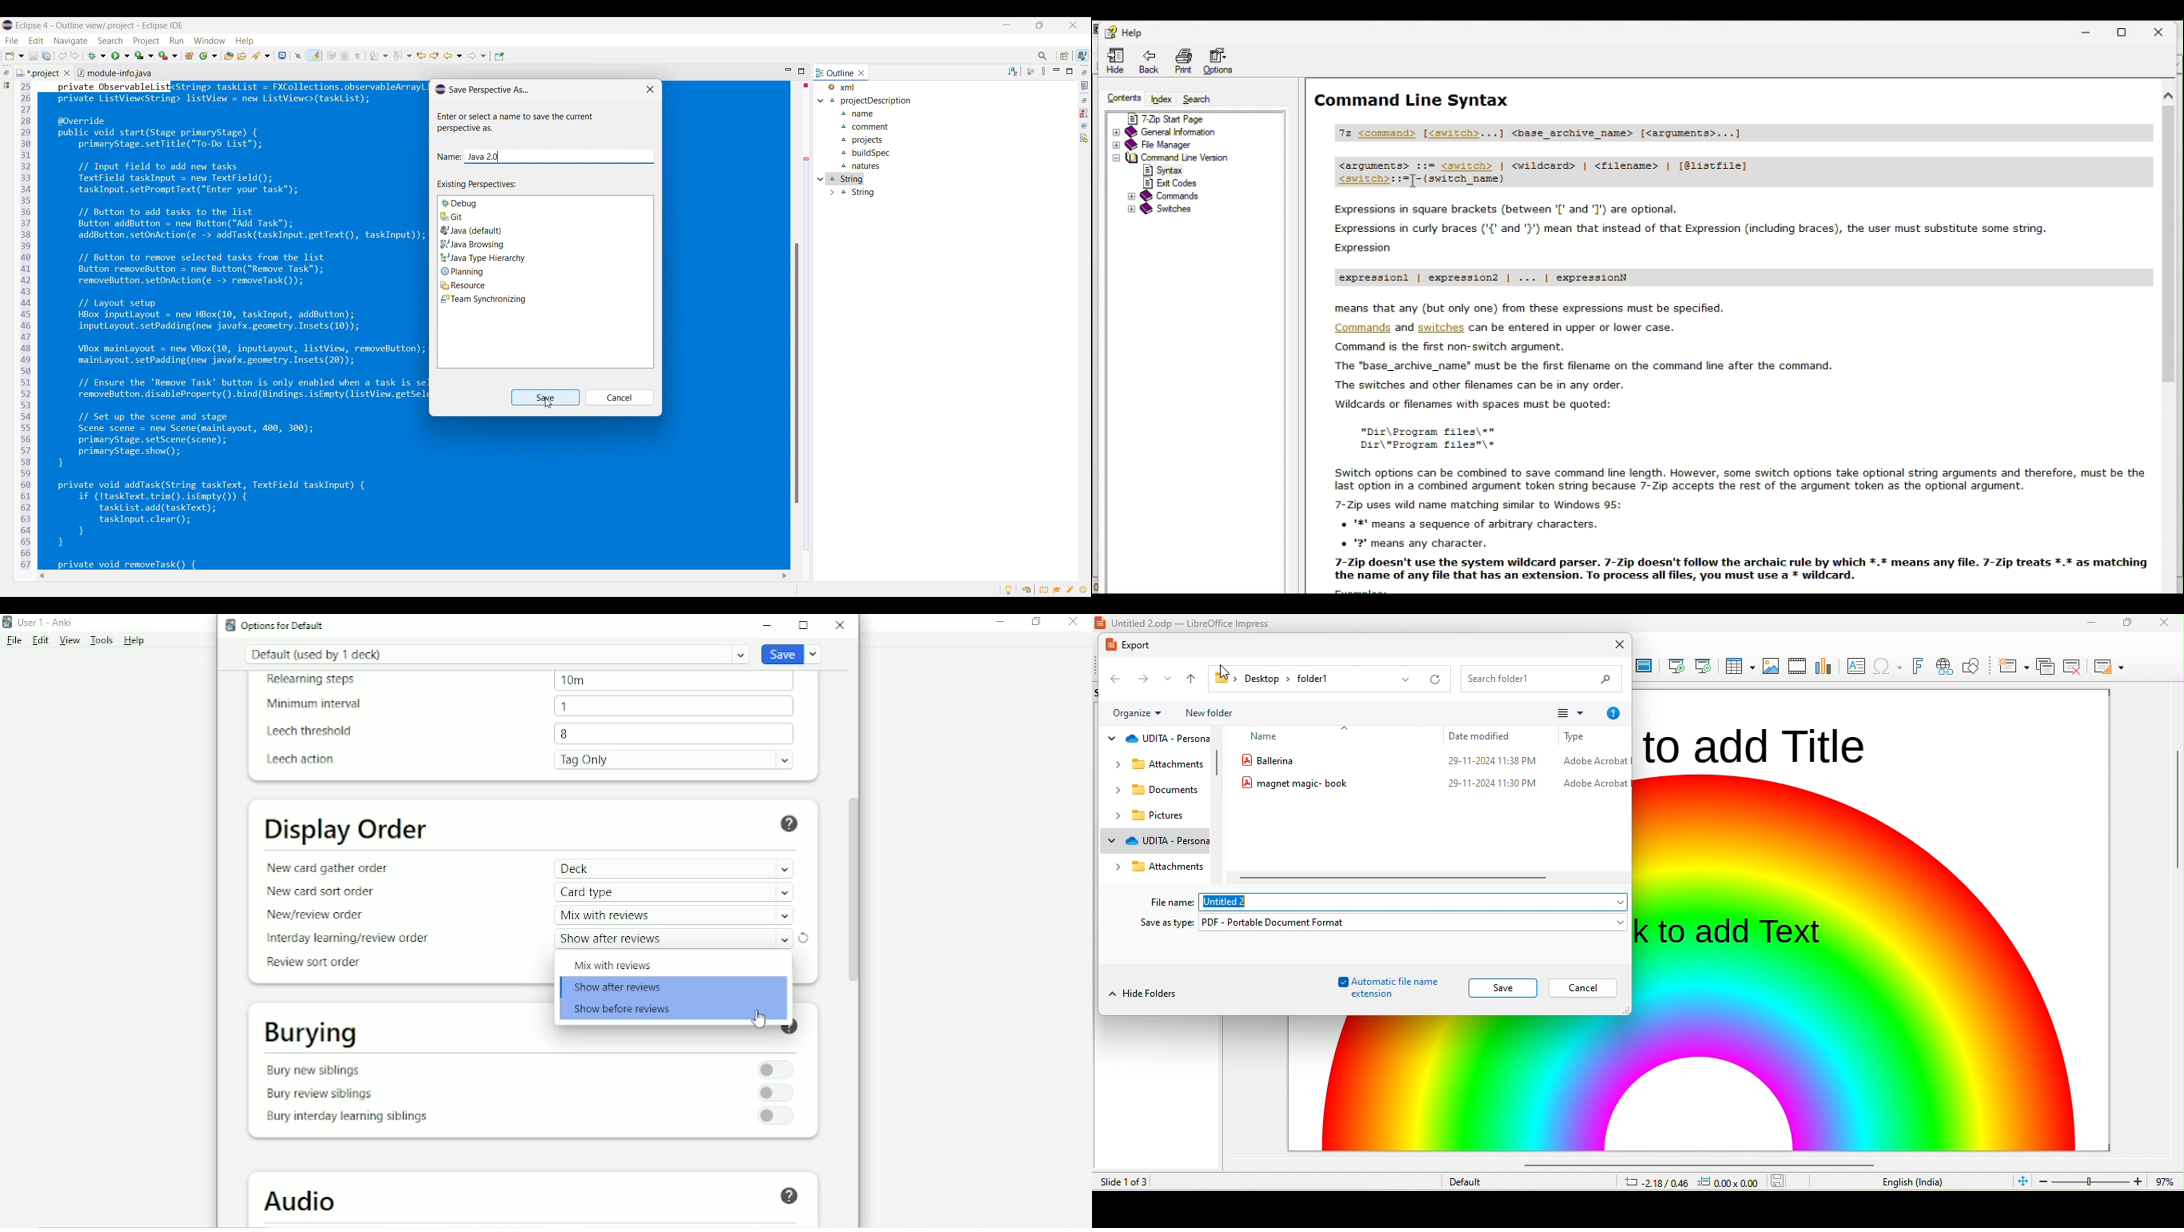  Describe the element at coordinates (613, 965) in the screenshot. I see `Mix with reviews` at that location.